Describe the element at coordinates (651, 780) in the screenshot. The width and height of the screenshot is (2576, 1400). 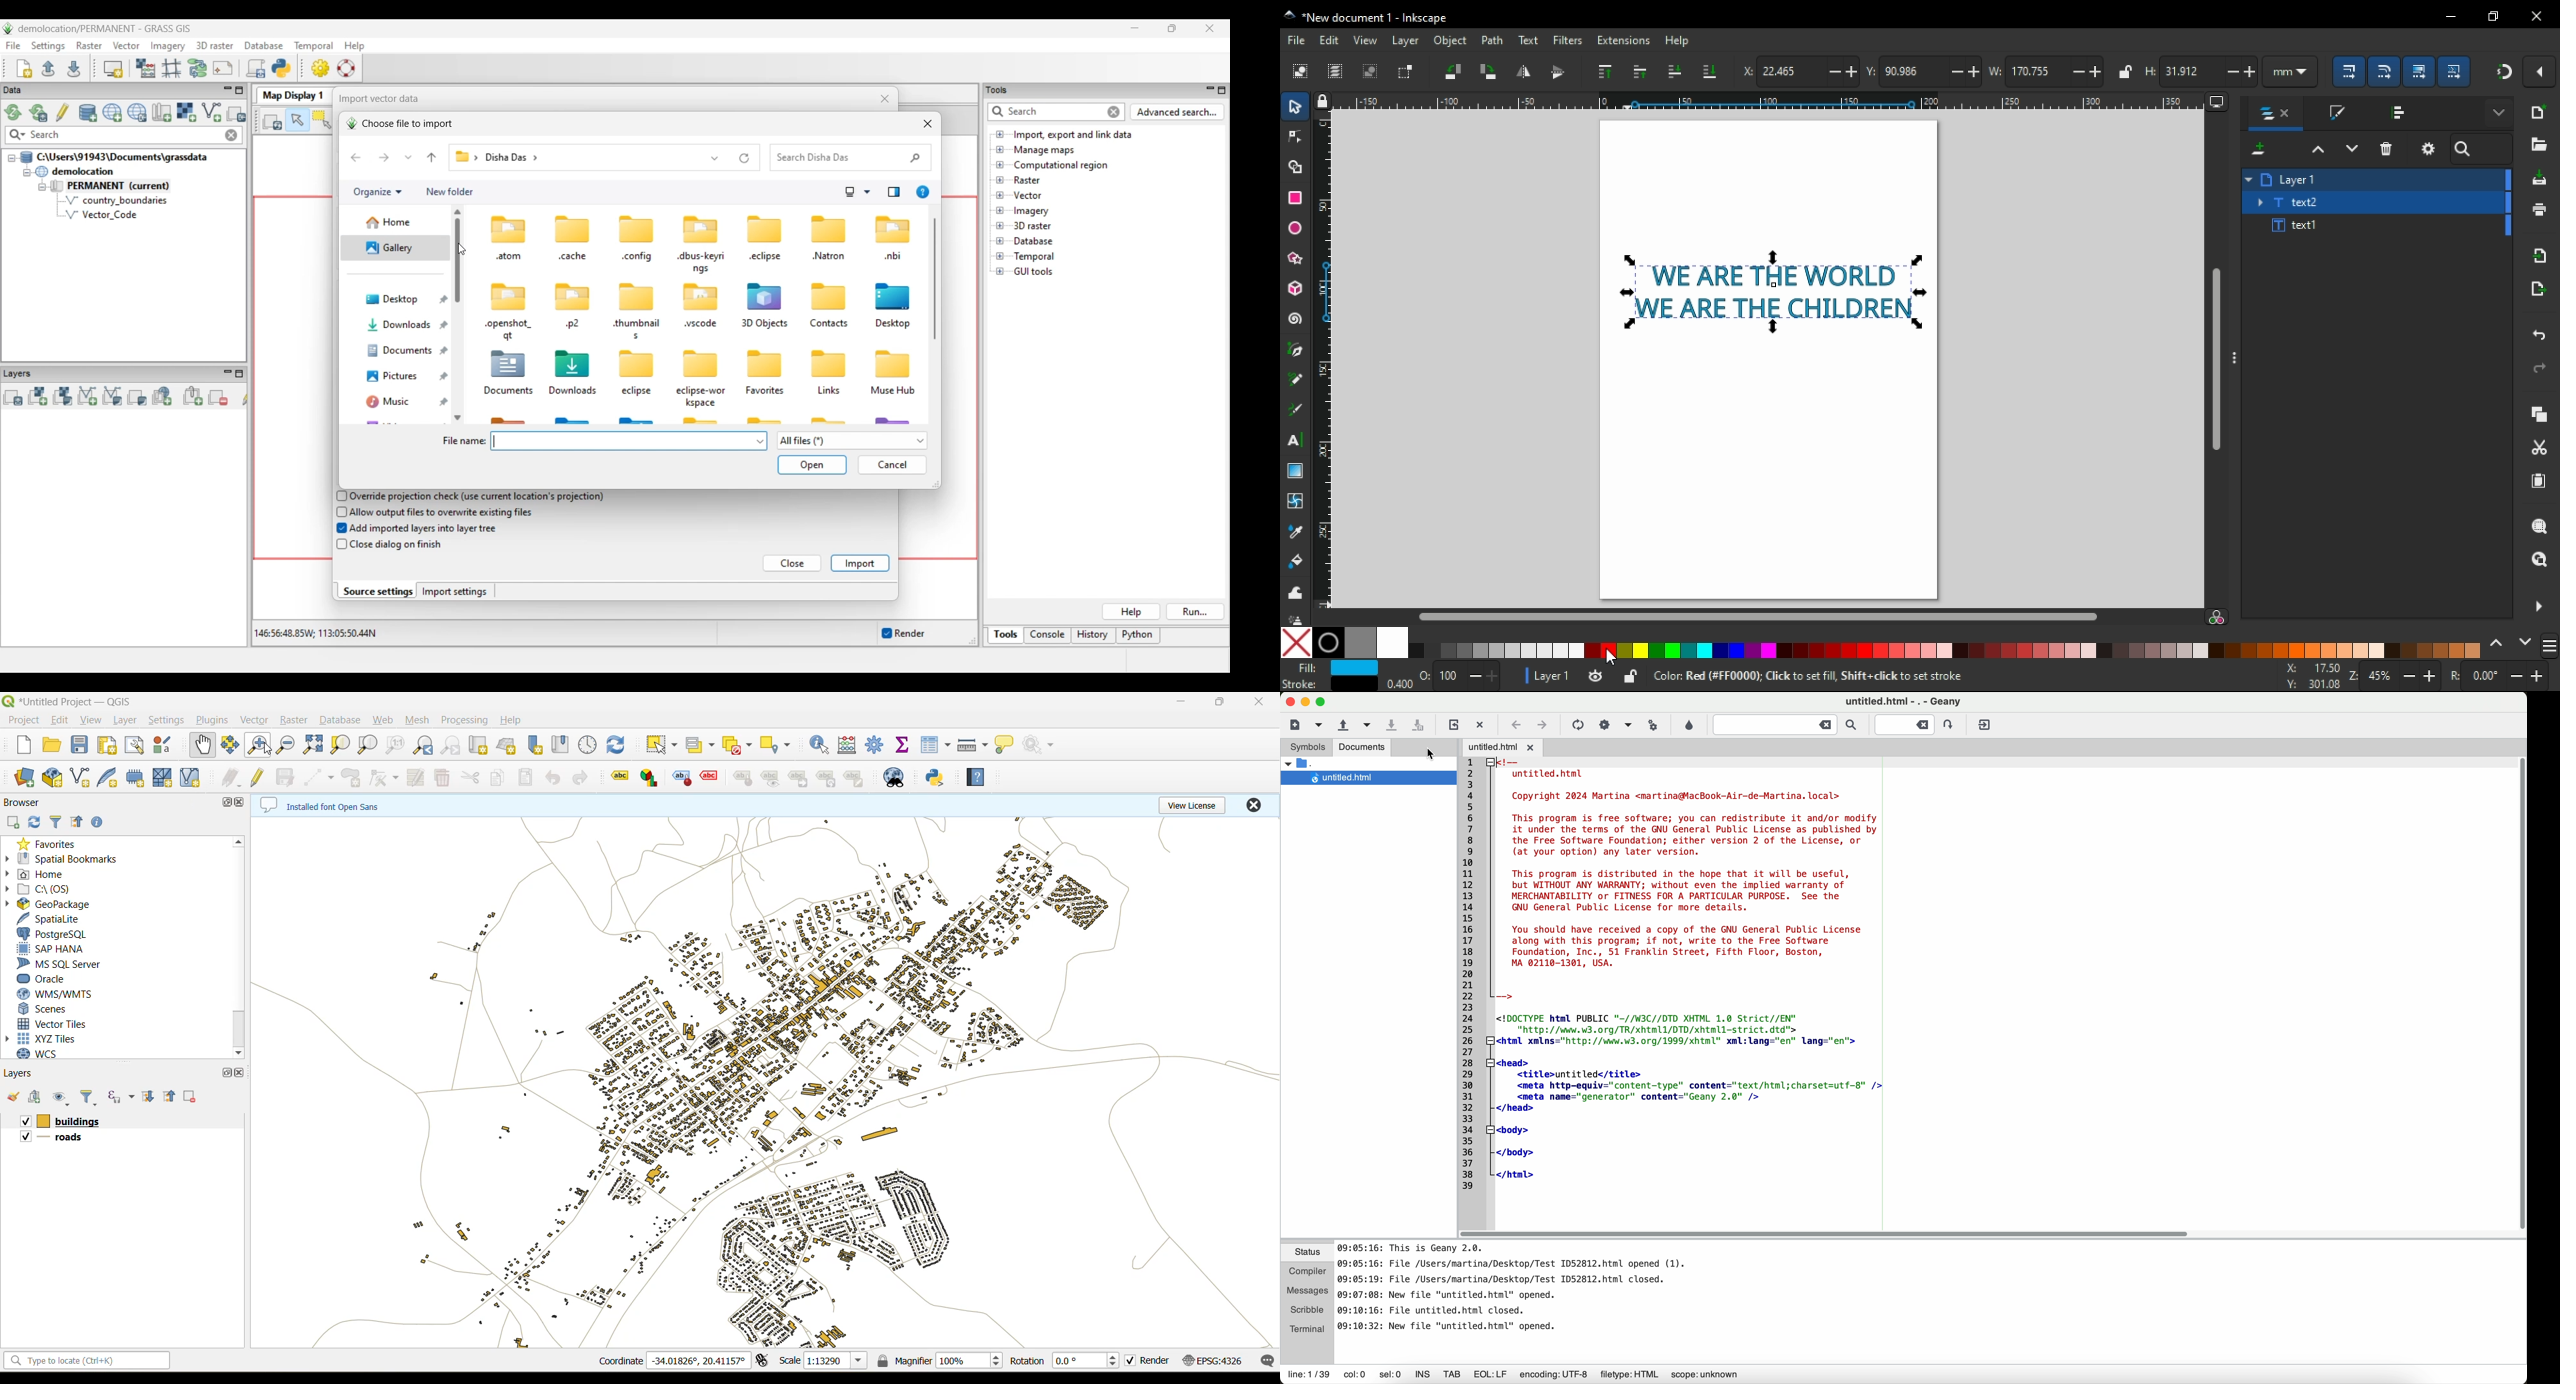
I see `Add Charts` at that location.